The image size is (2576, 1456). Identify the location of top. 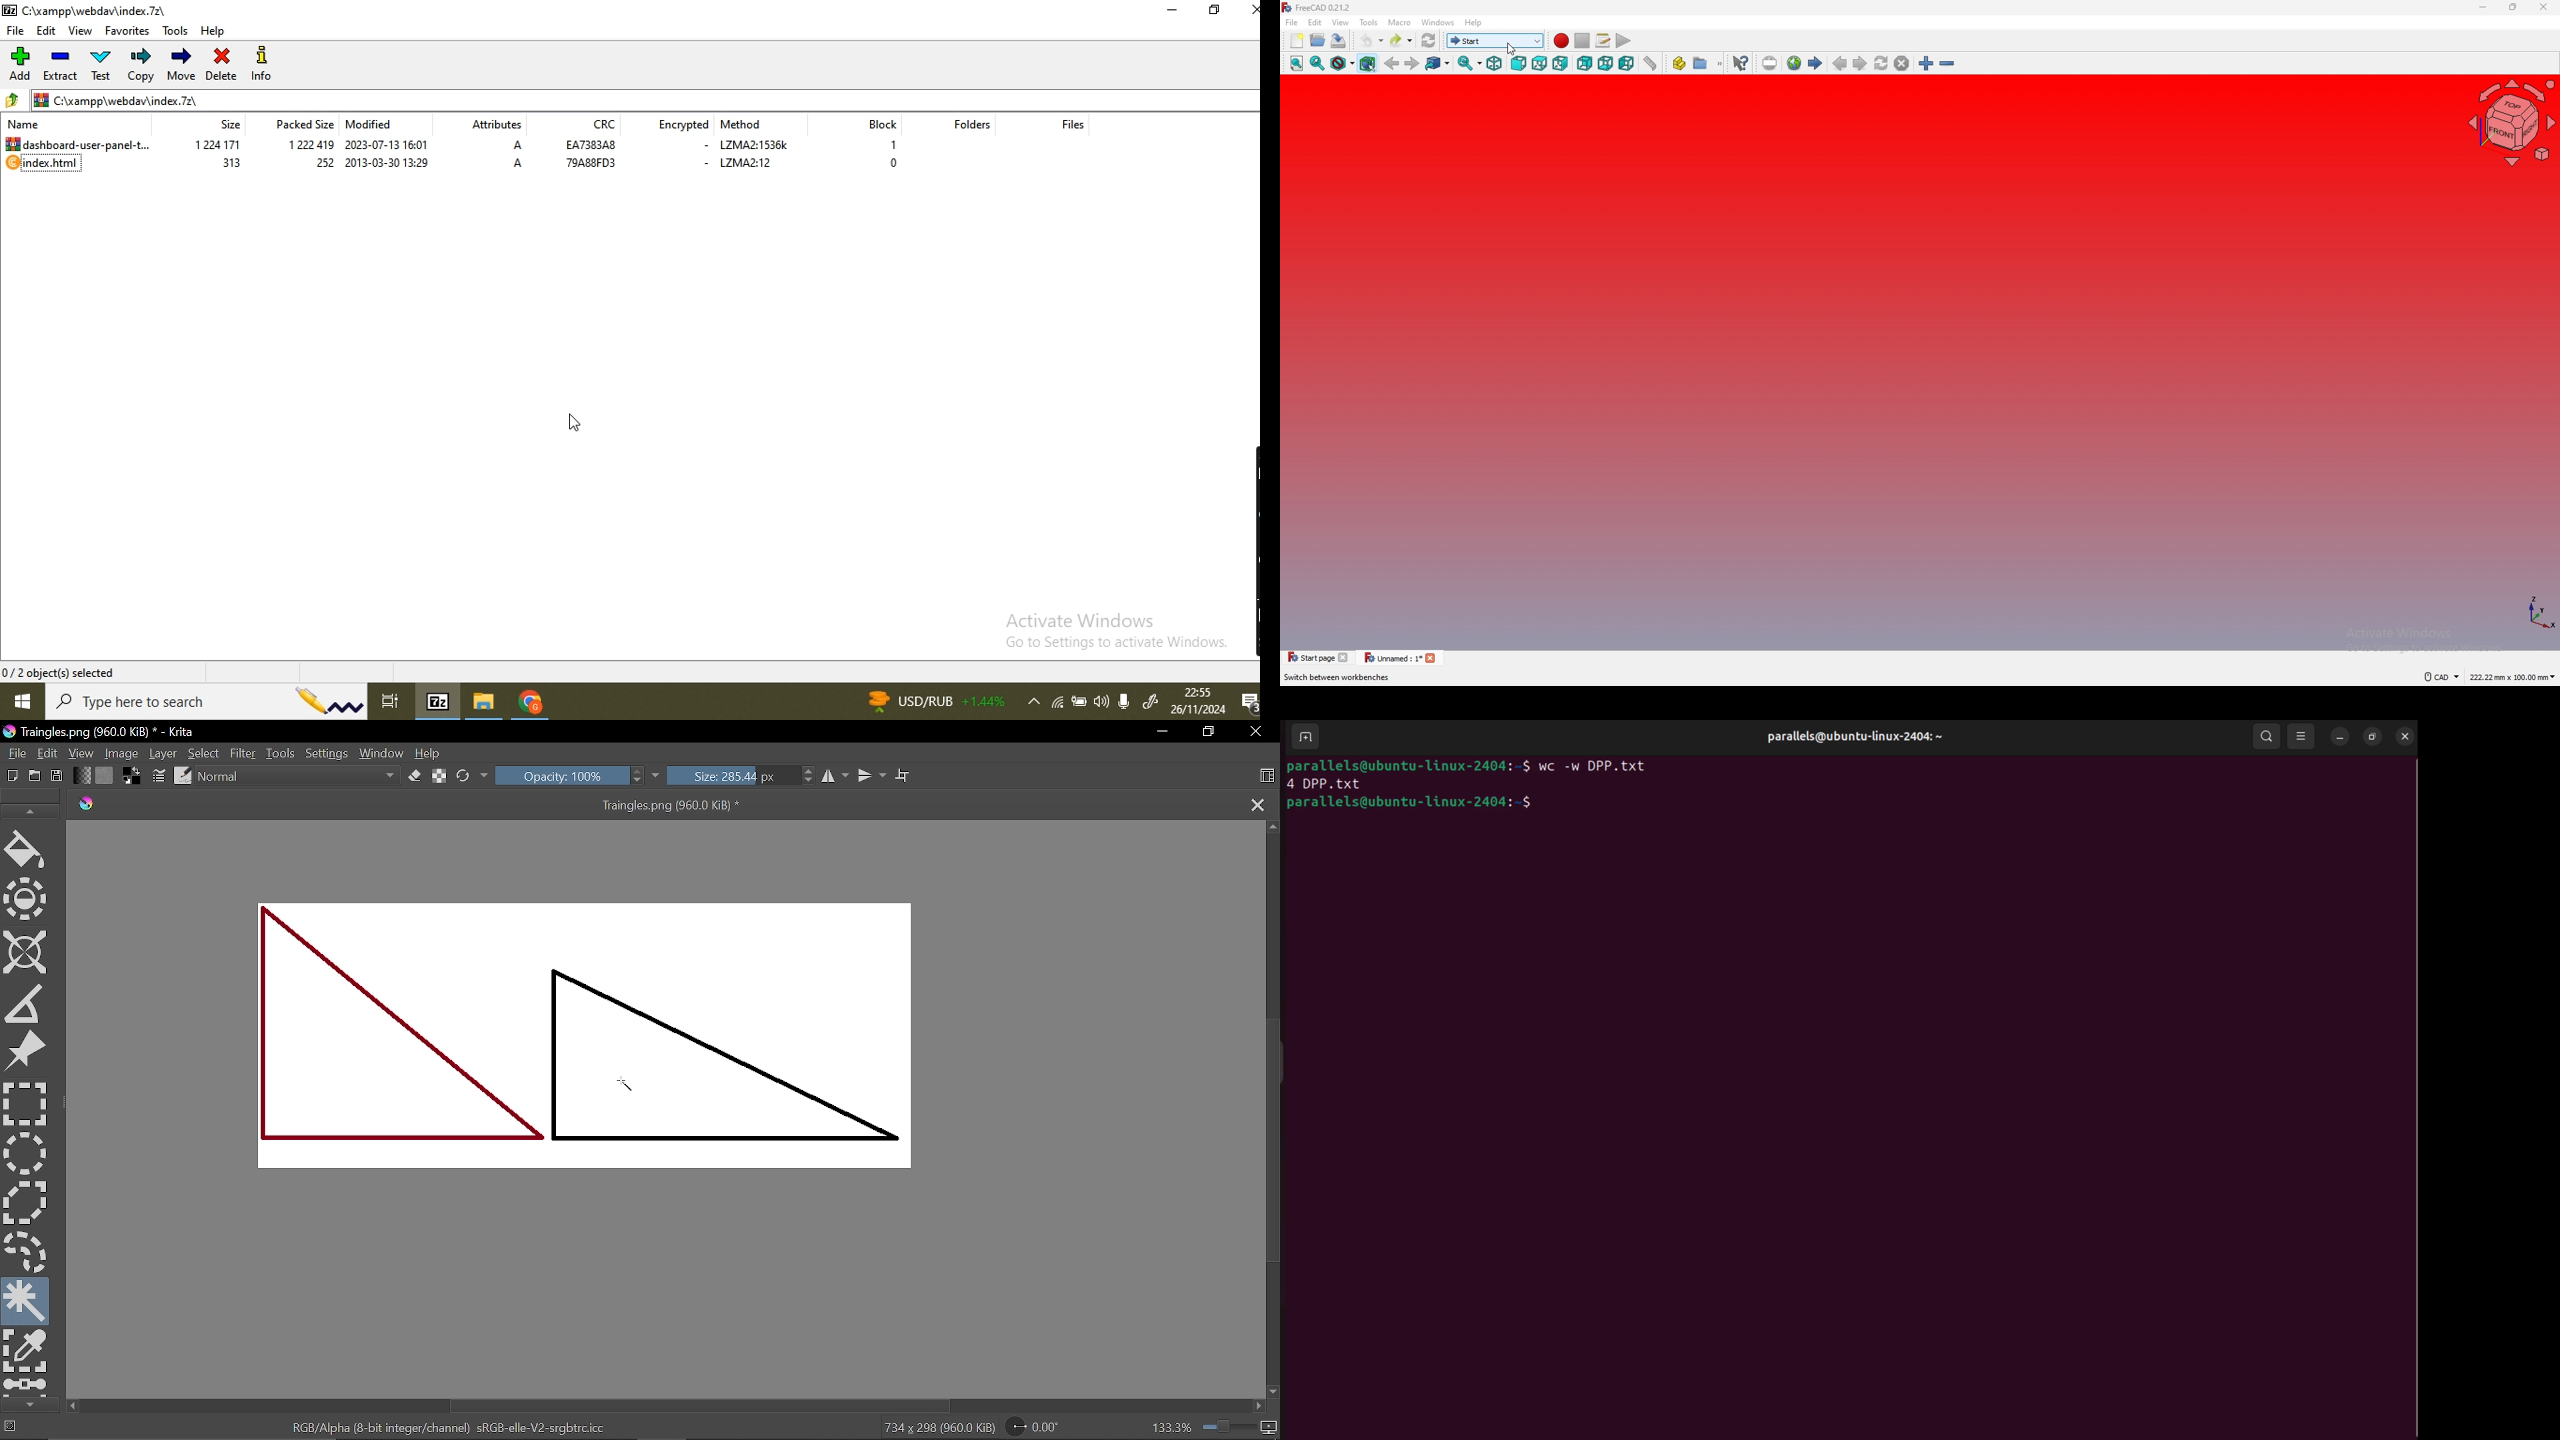
(1539, 63).